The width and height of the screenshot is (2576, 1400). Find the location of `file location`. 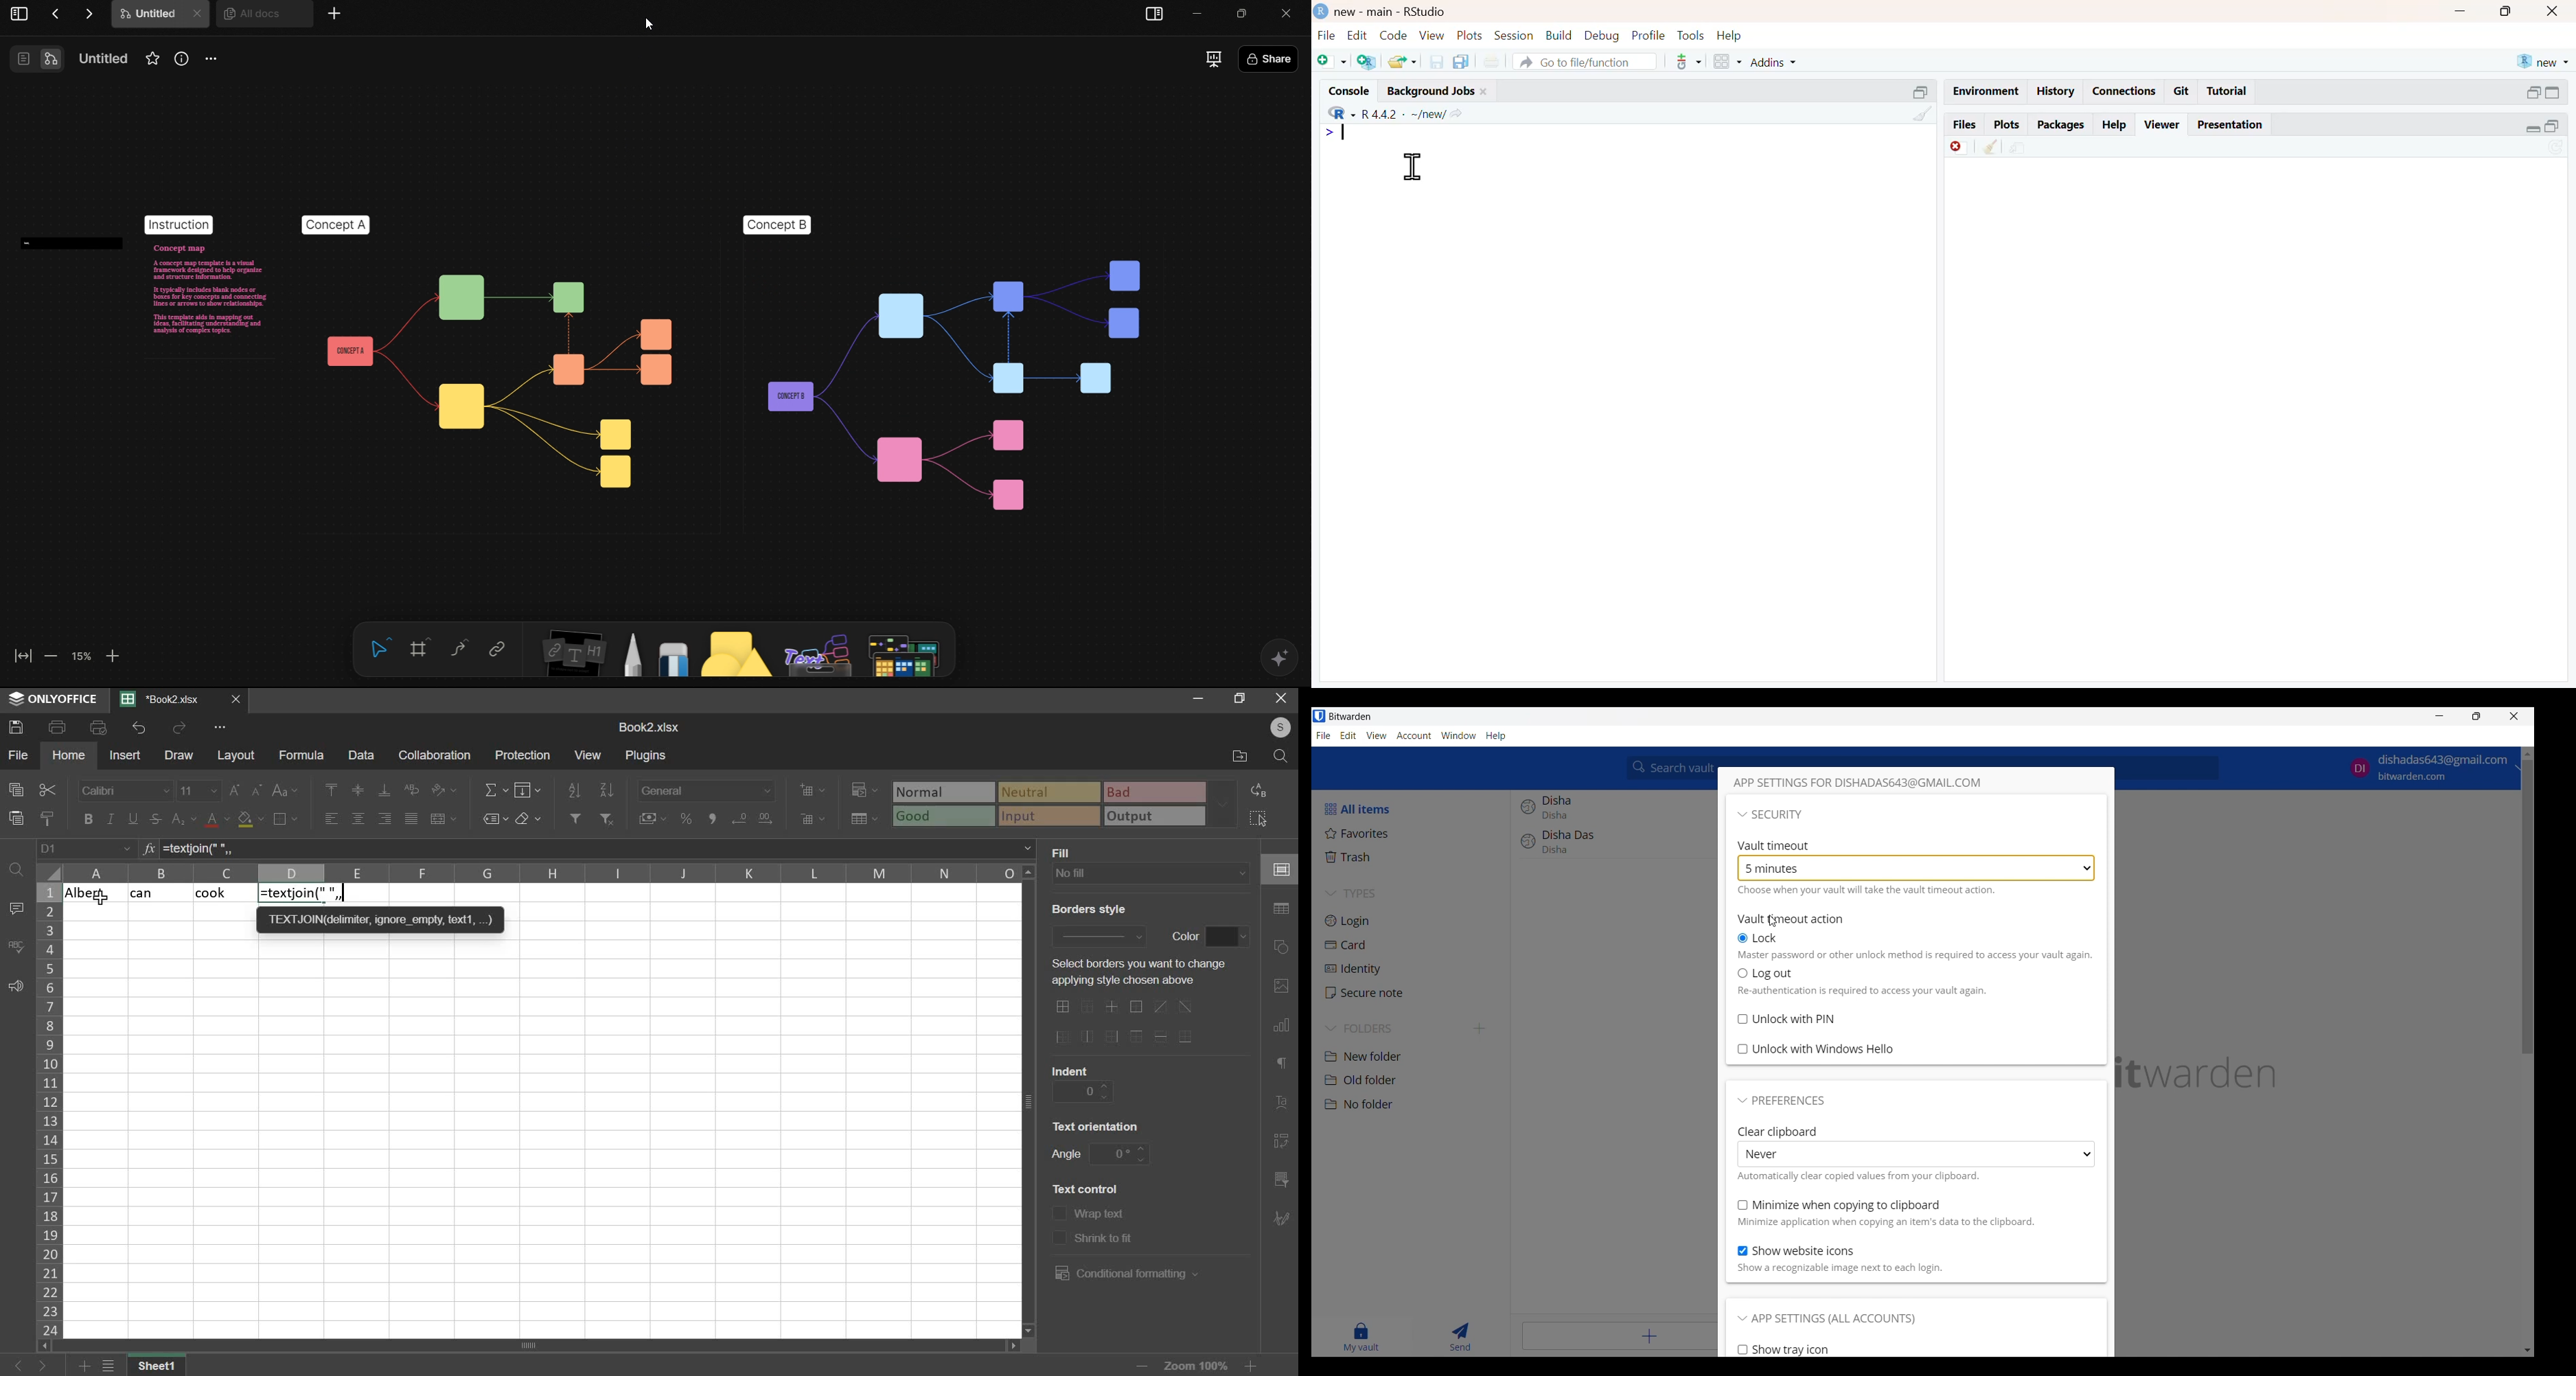

file location is located at coordinates (1238, 757).